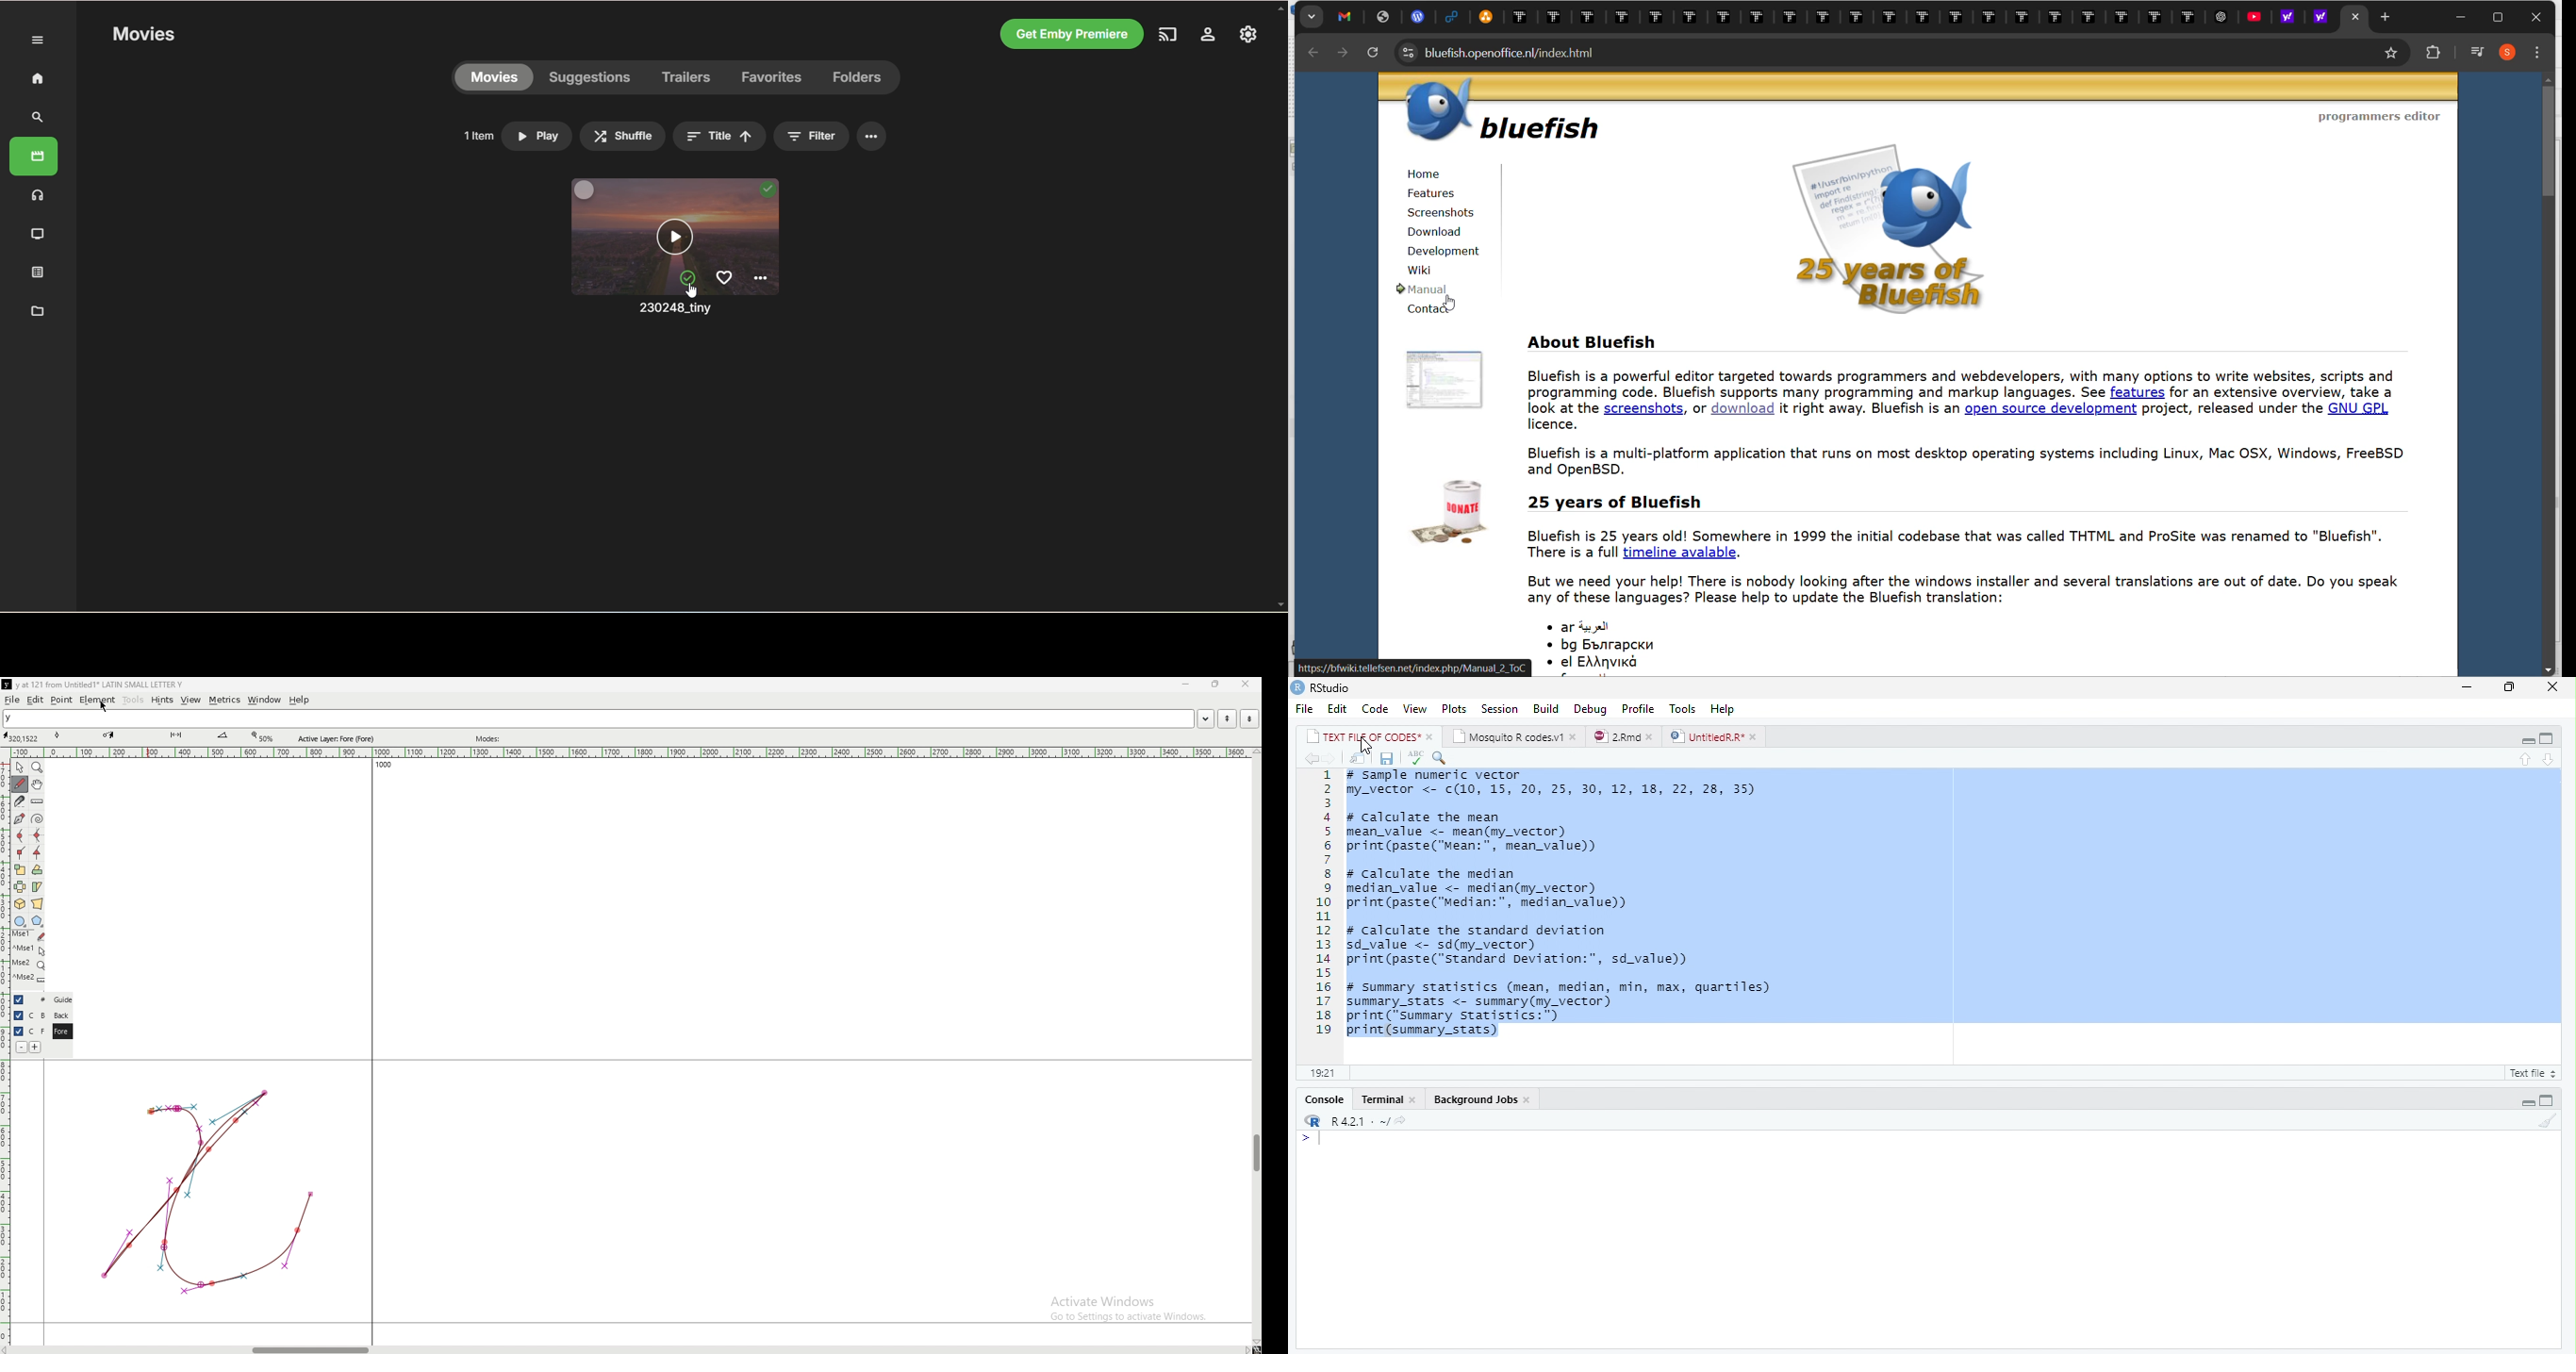  What do you see at coordinates (2512, 688) in the screenshot?
I see `maximize` at bounding box center [2512, 688].